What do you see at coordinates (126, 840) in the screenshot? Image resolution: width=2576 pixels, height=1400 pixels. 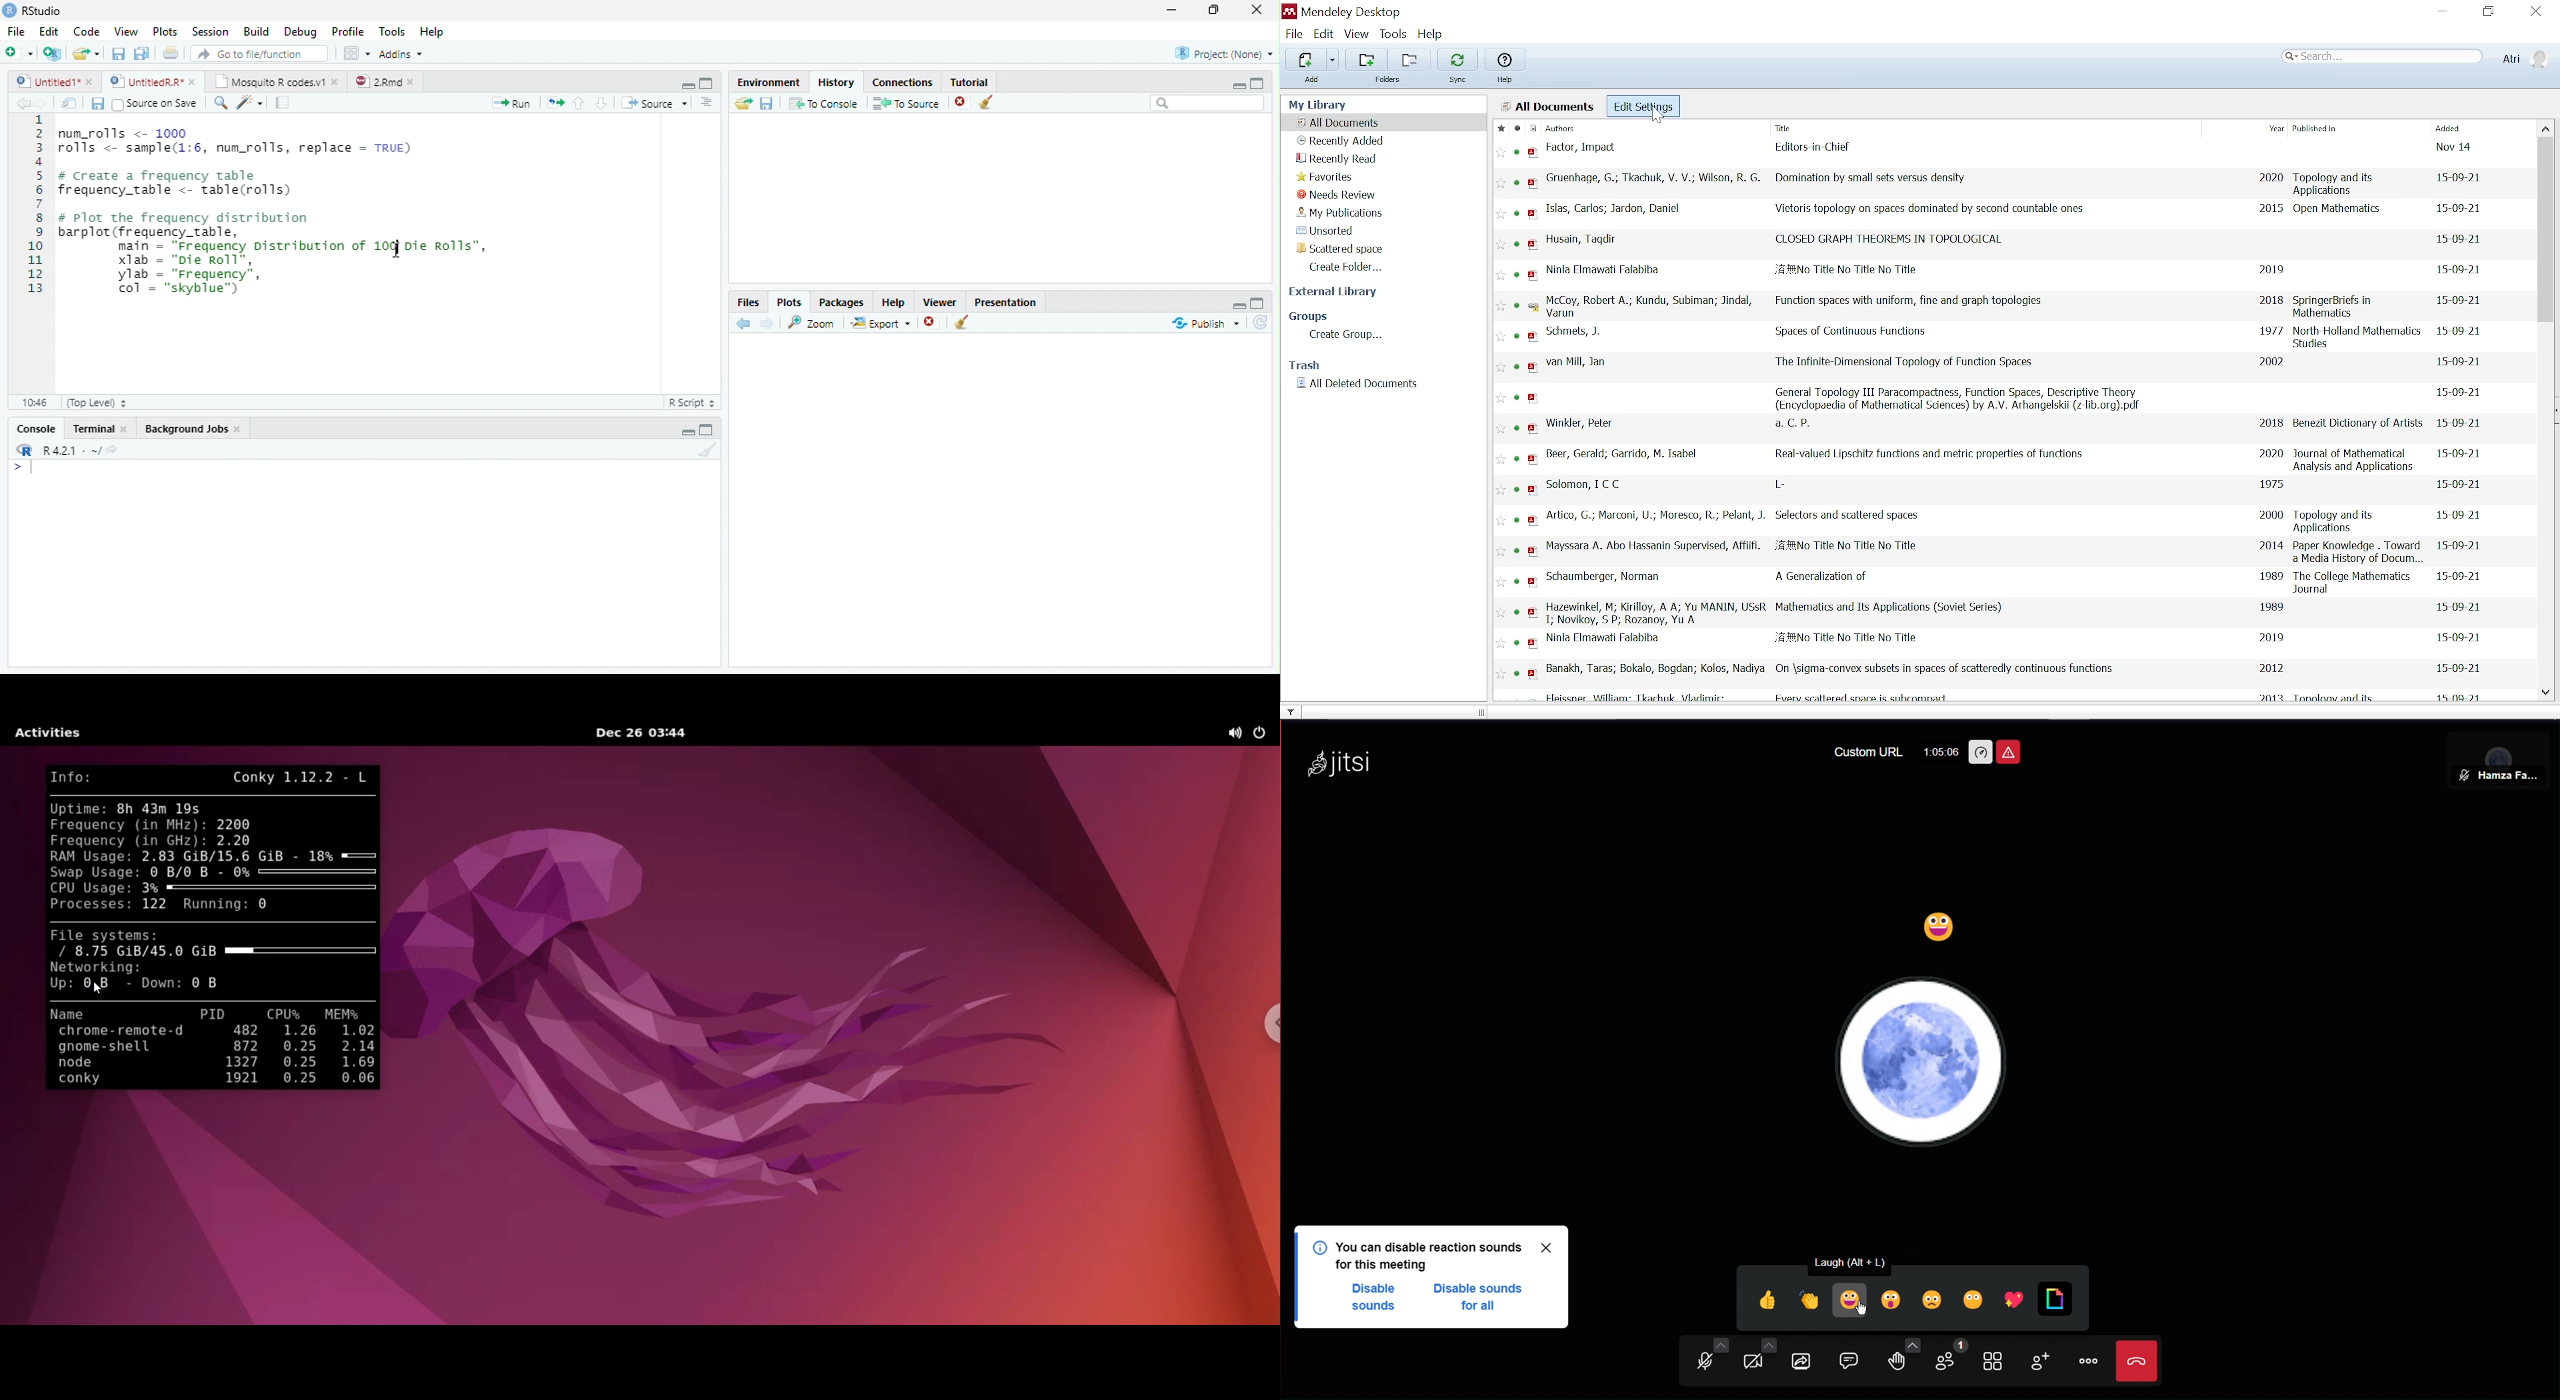 I see `frequency (in GHz)` at bounding box center [126, 840].